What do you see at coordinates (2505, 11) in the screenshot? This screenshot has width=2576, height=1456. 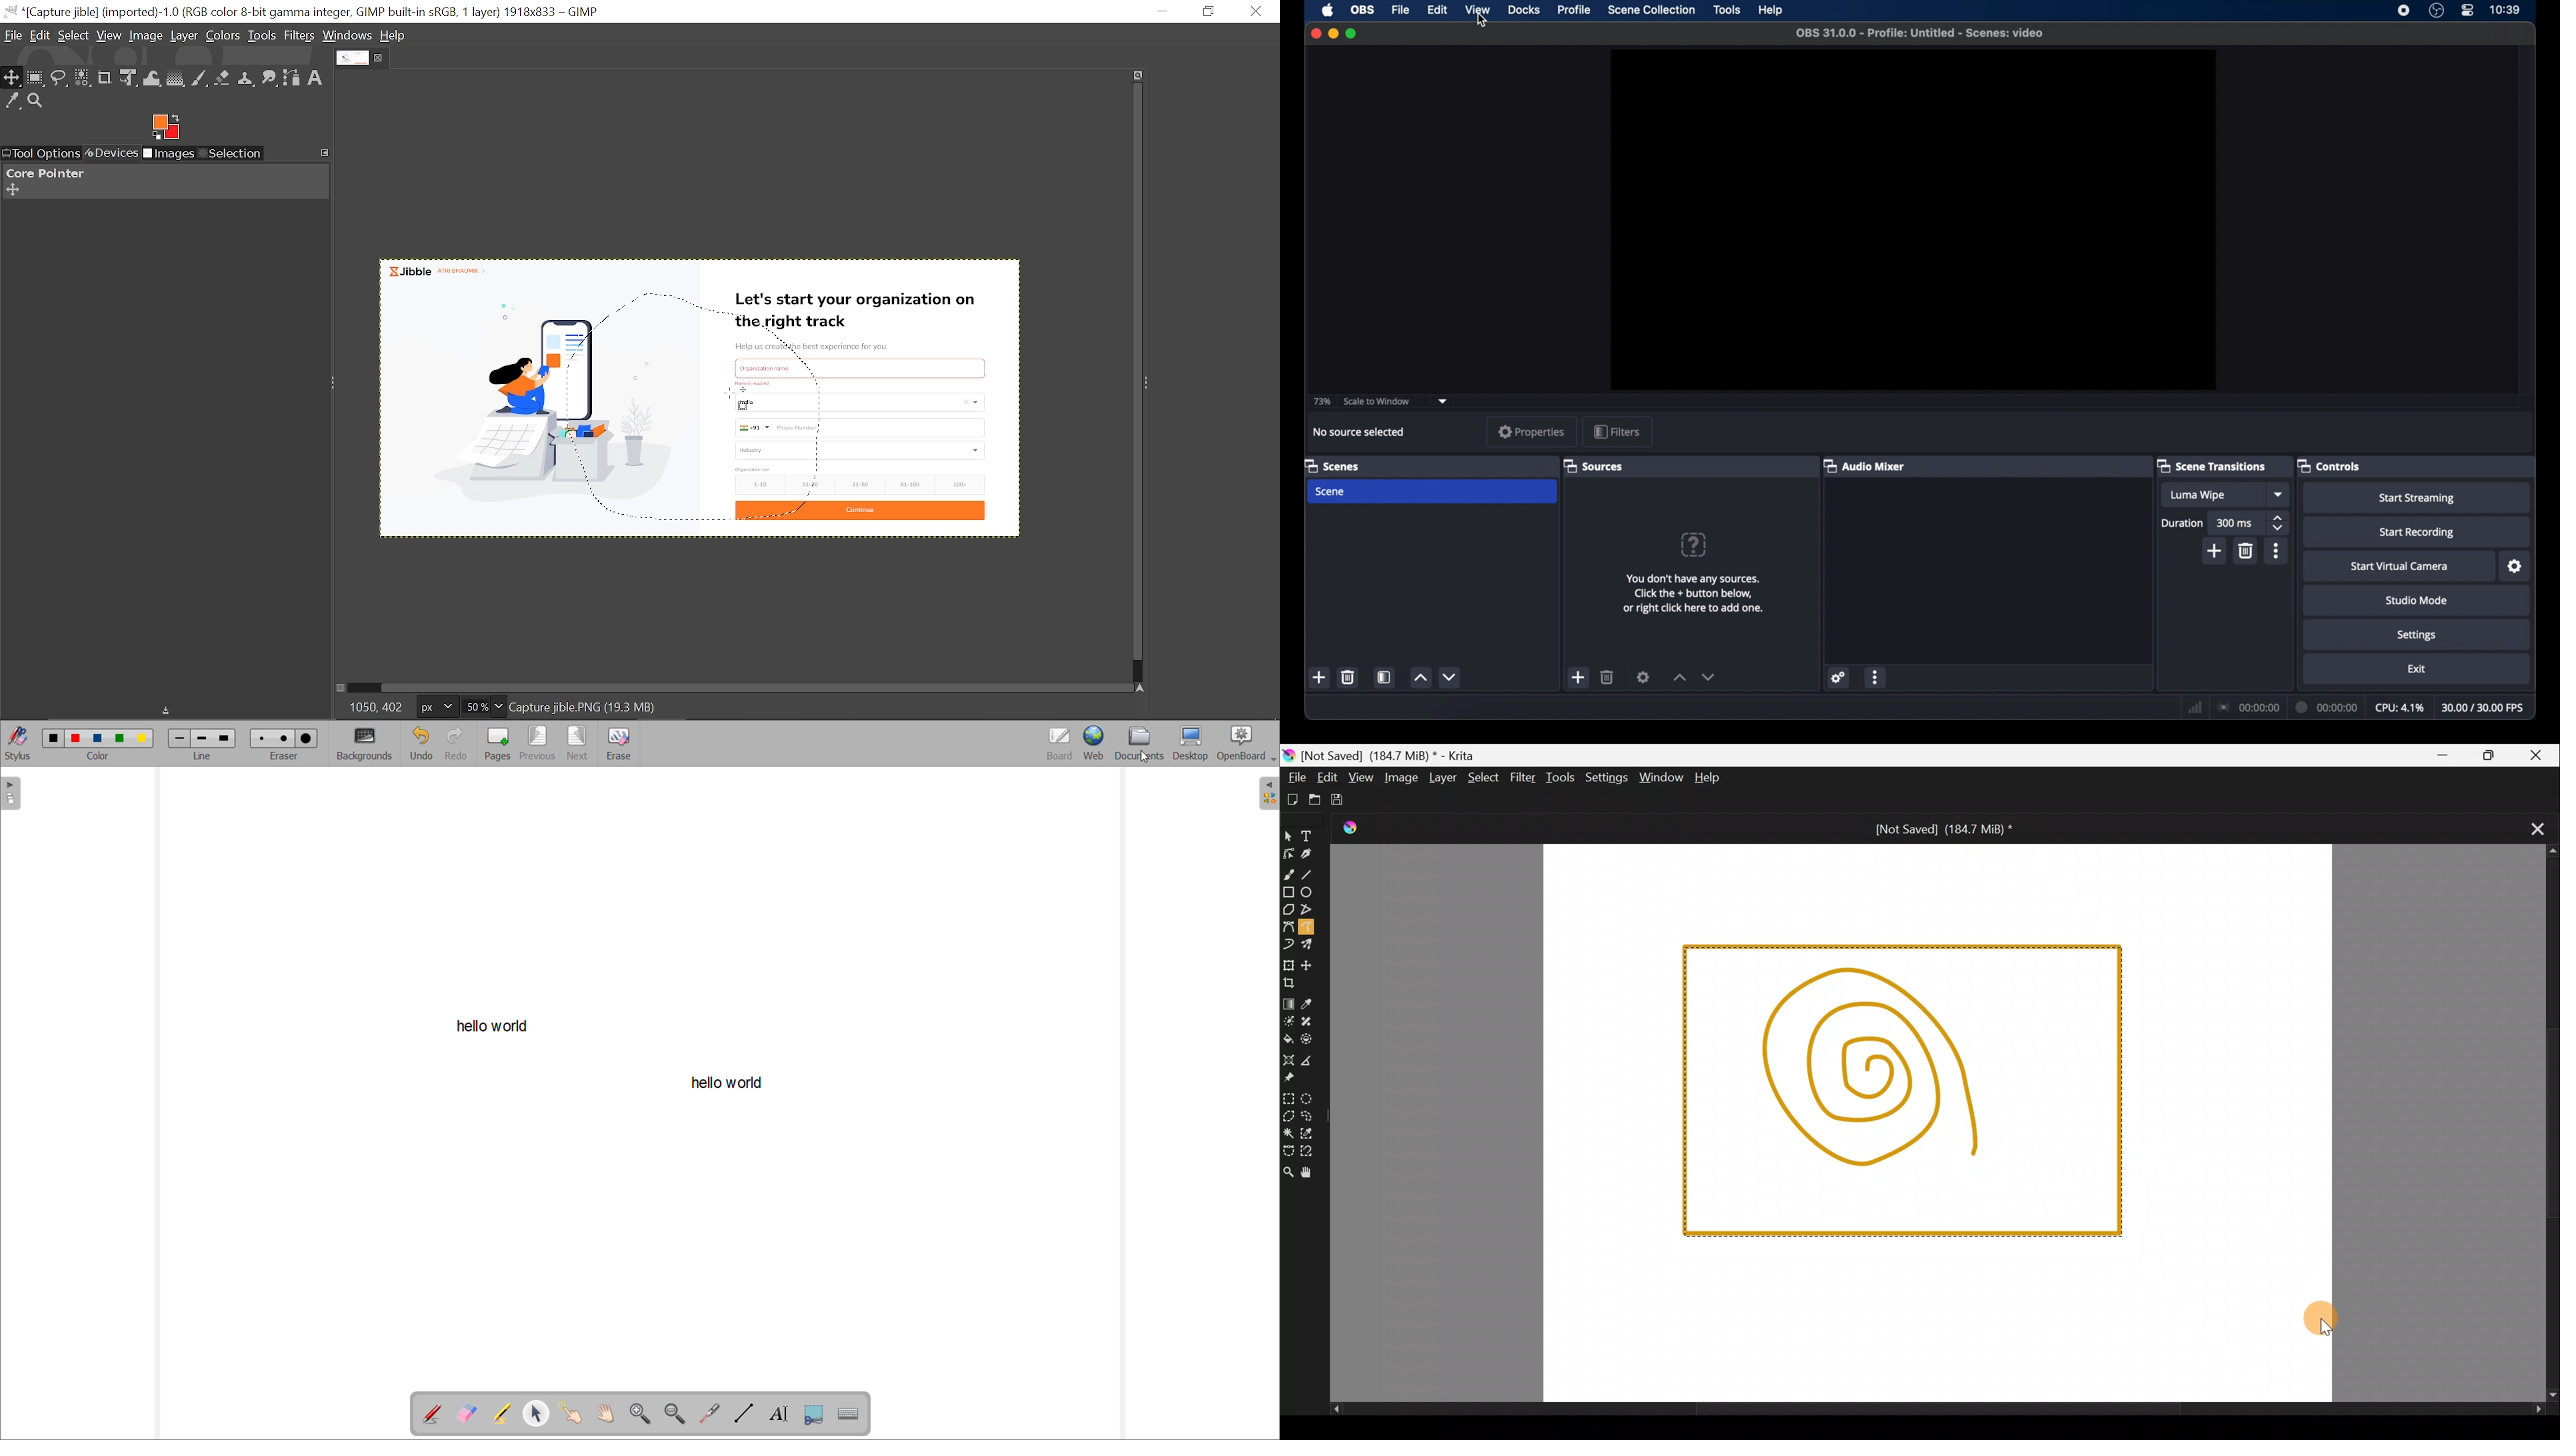 I see `10:39` at bounding box center [2505, 11].